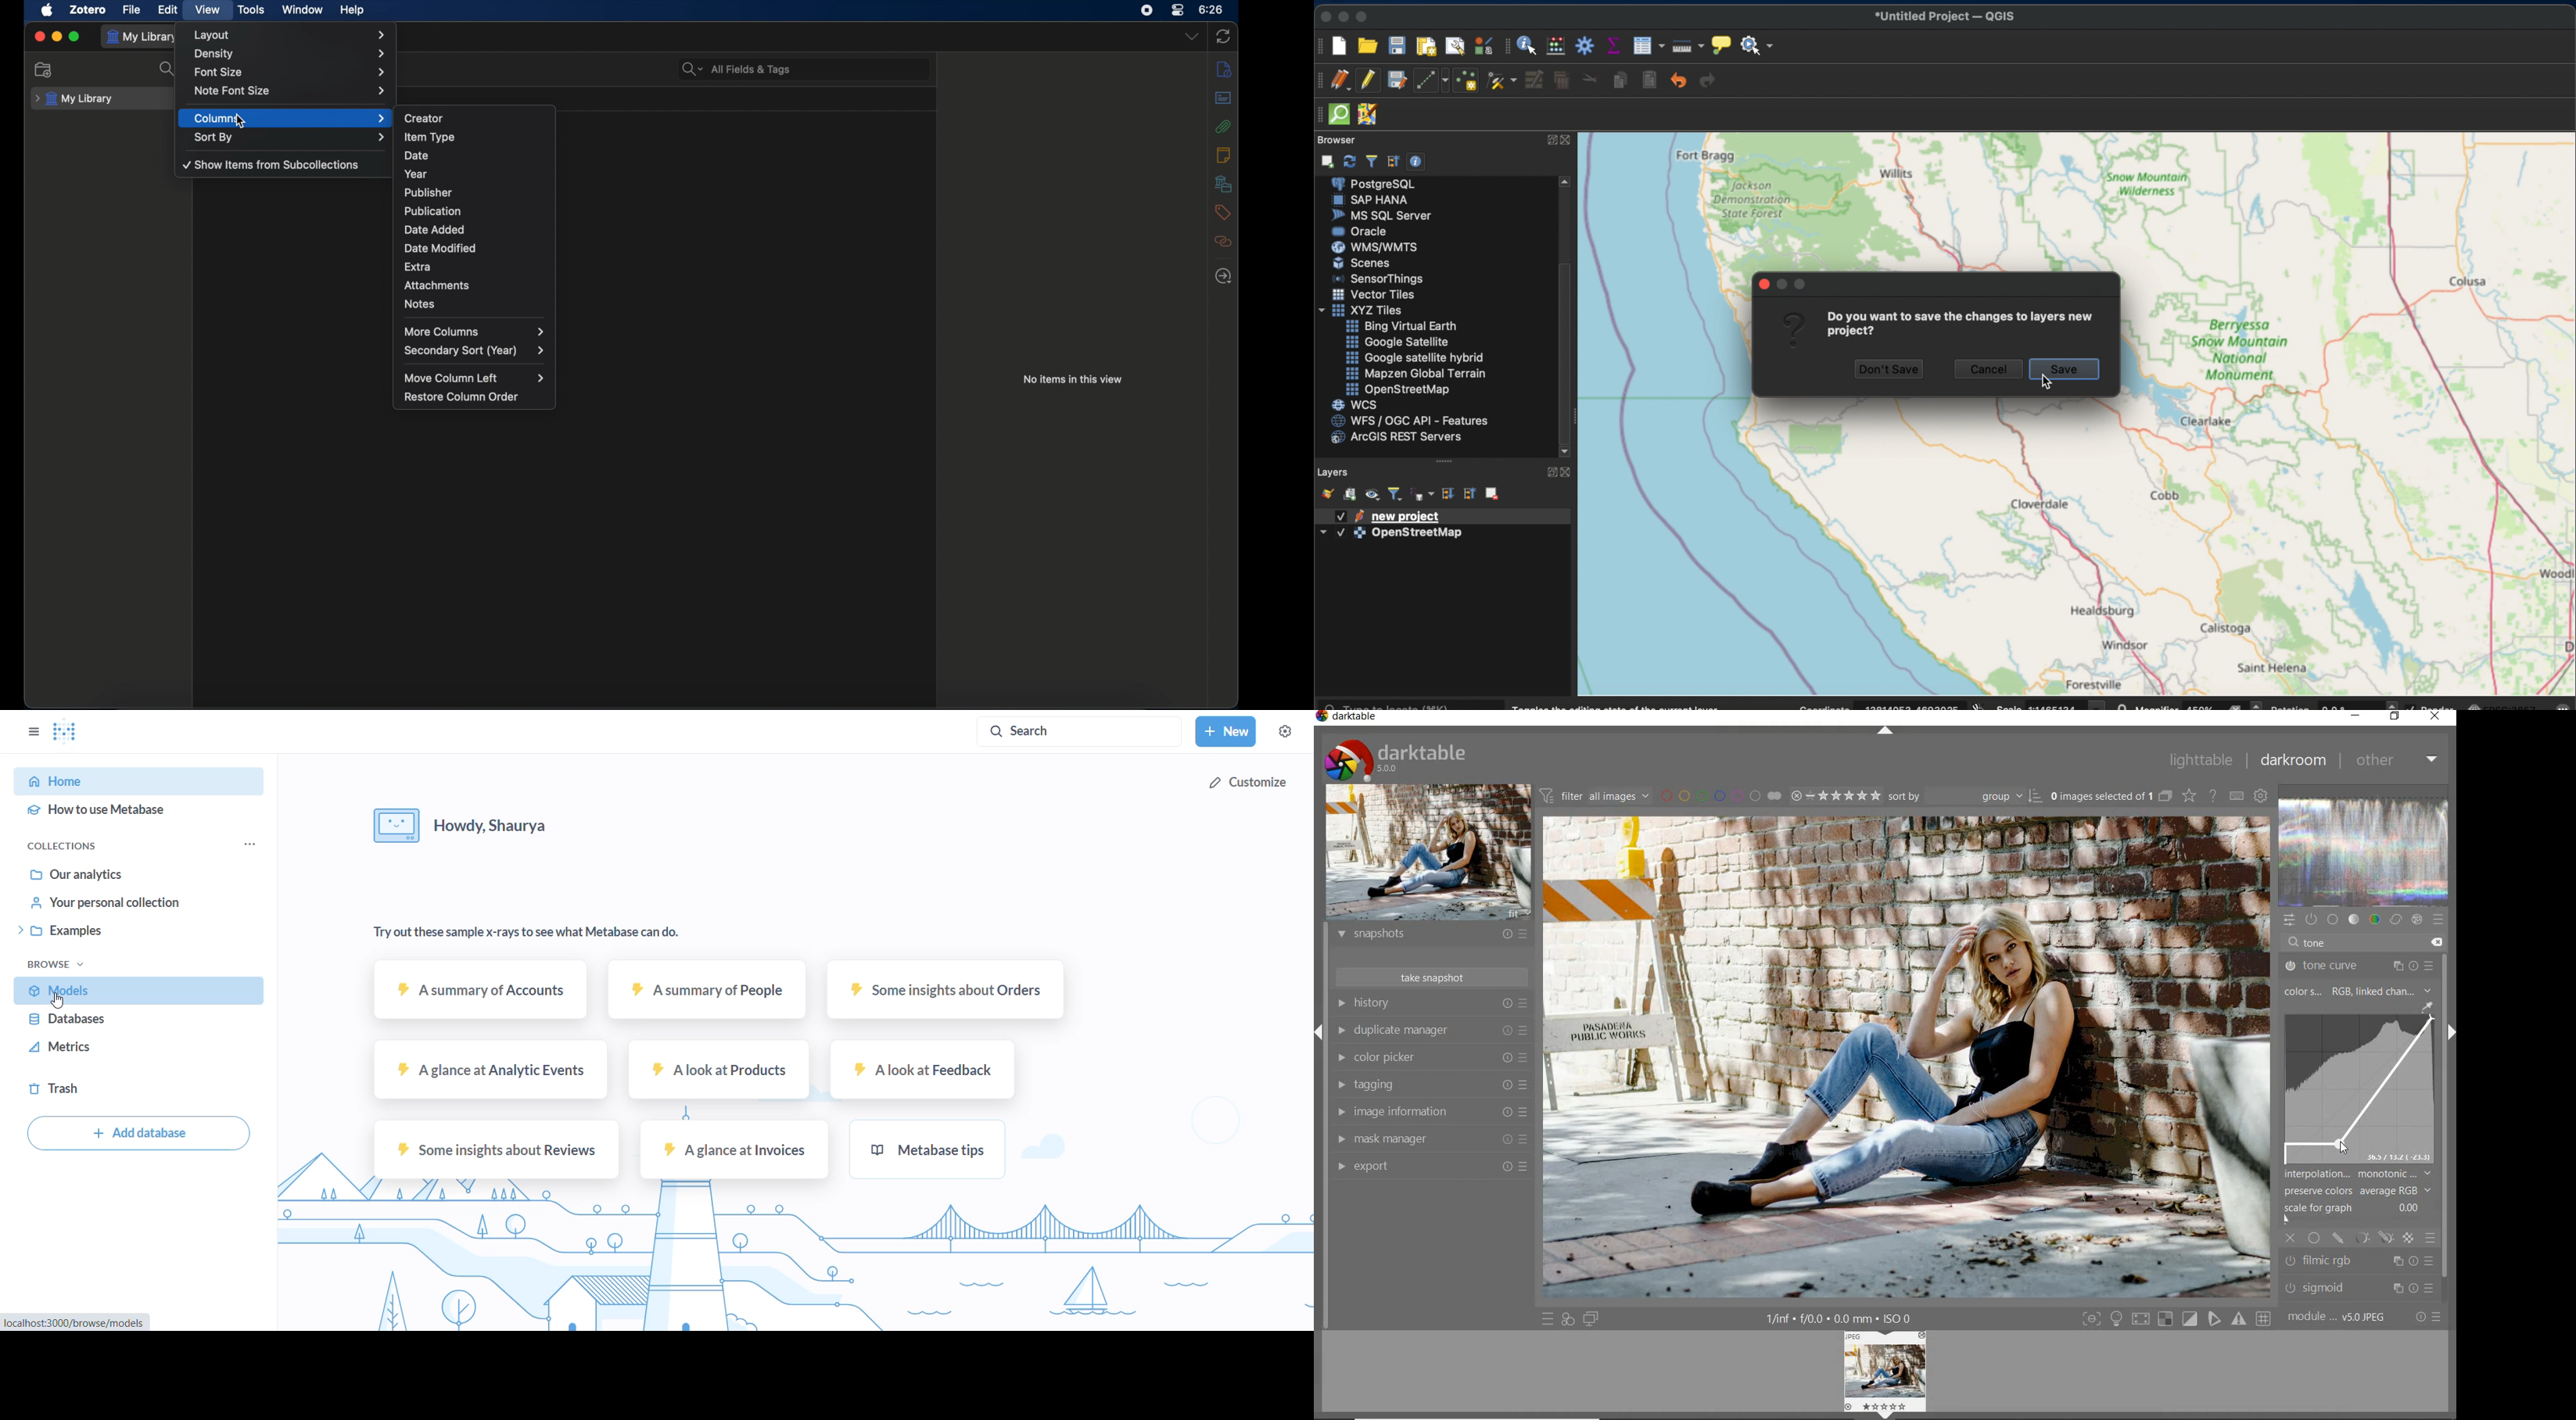  I want to click on do you want to save the changes to layers new project?, so click(1964, 325).